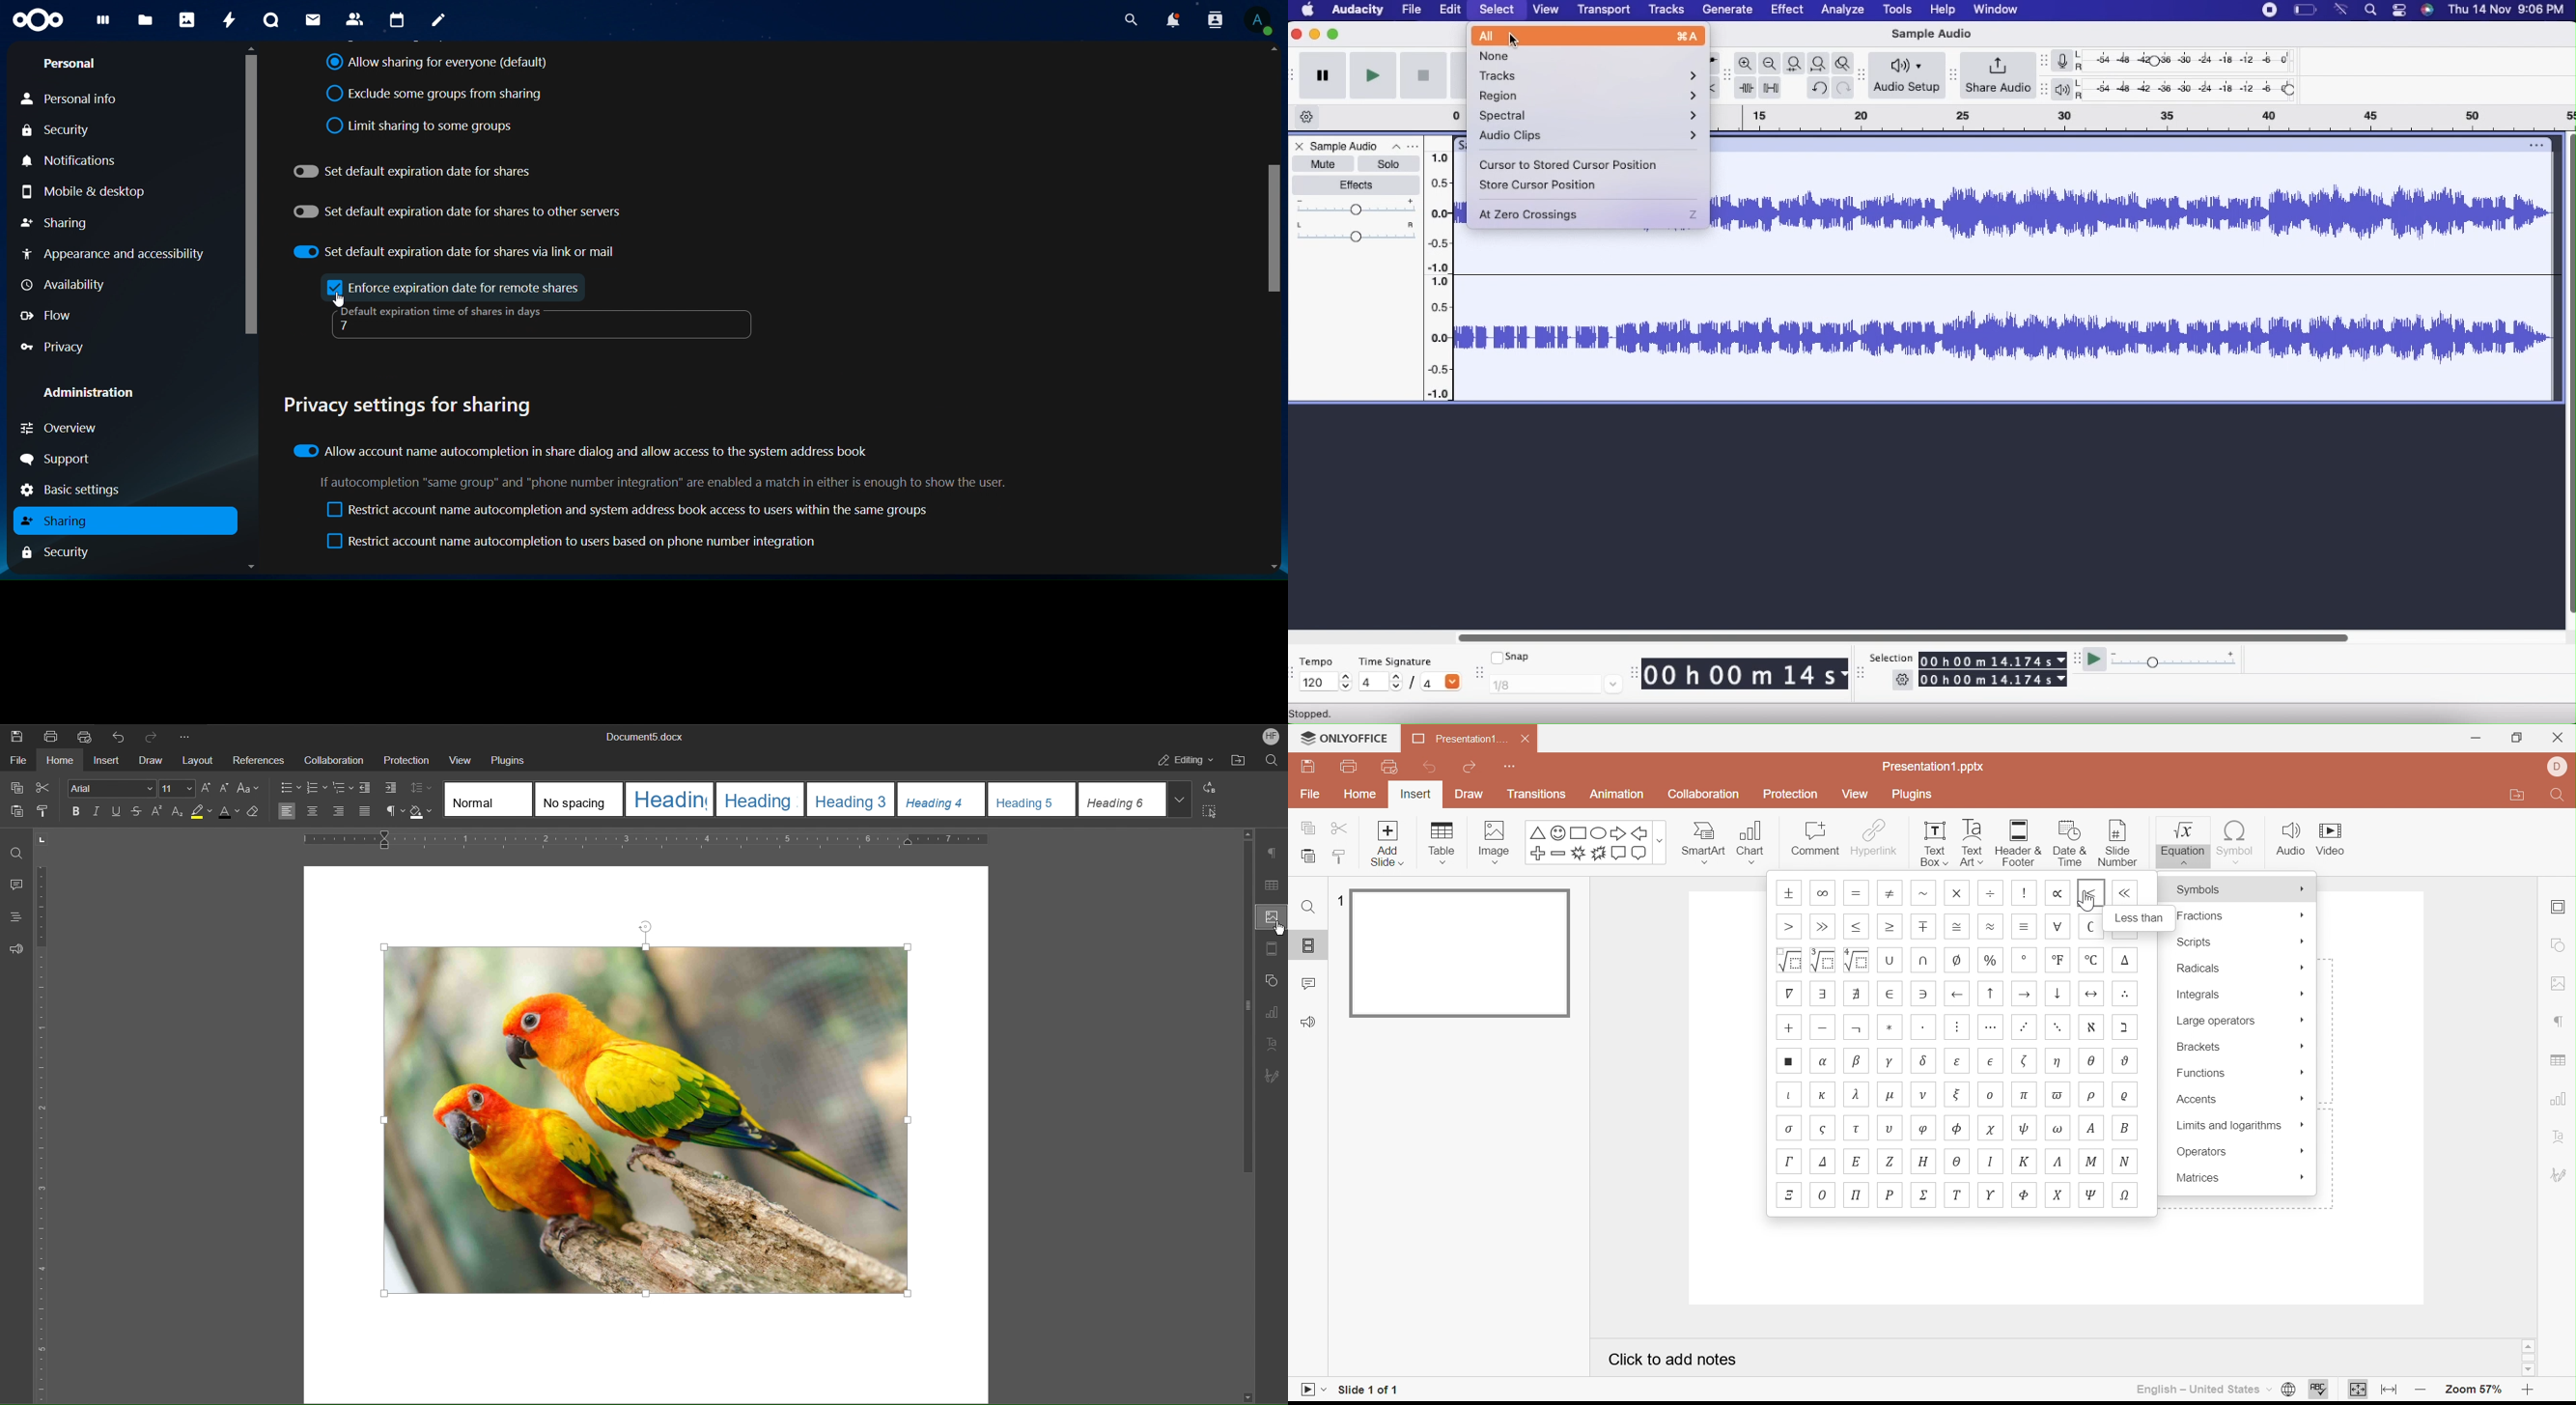 This screenshot has height=1428, width=2576. What do you see at coordinates (1537, 794) in the screenshot?
I see `Transitions` at bounding box center [1537, 794].